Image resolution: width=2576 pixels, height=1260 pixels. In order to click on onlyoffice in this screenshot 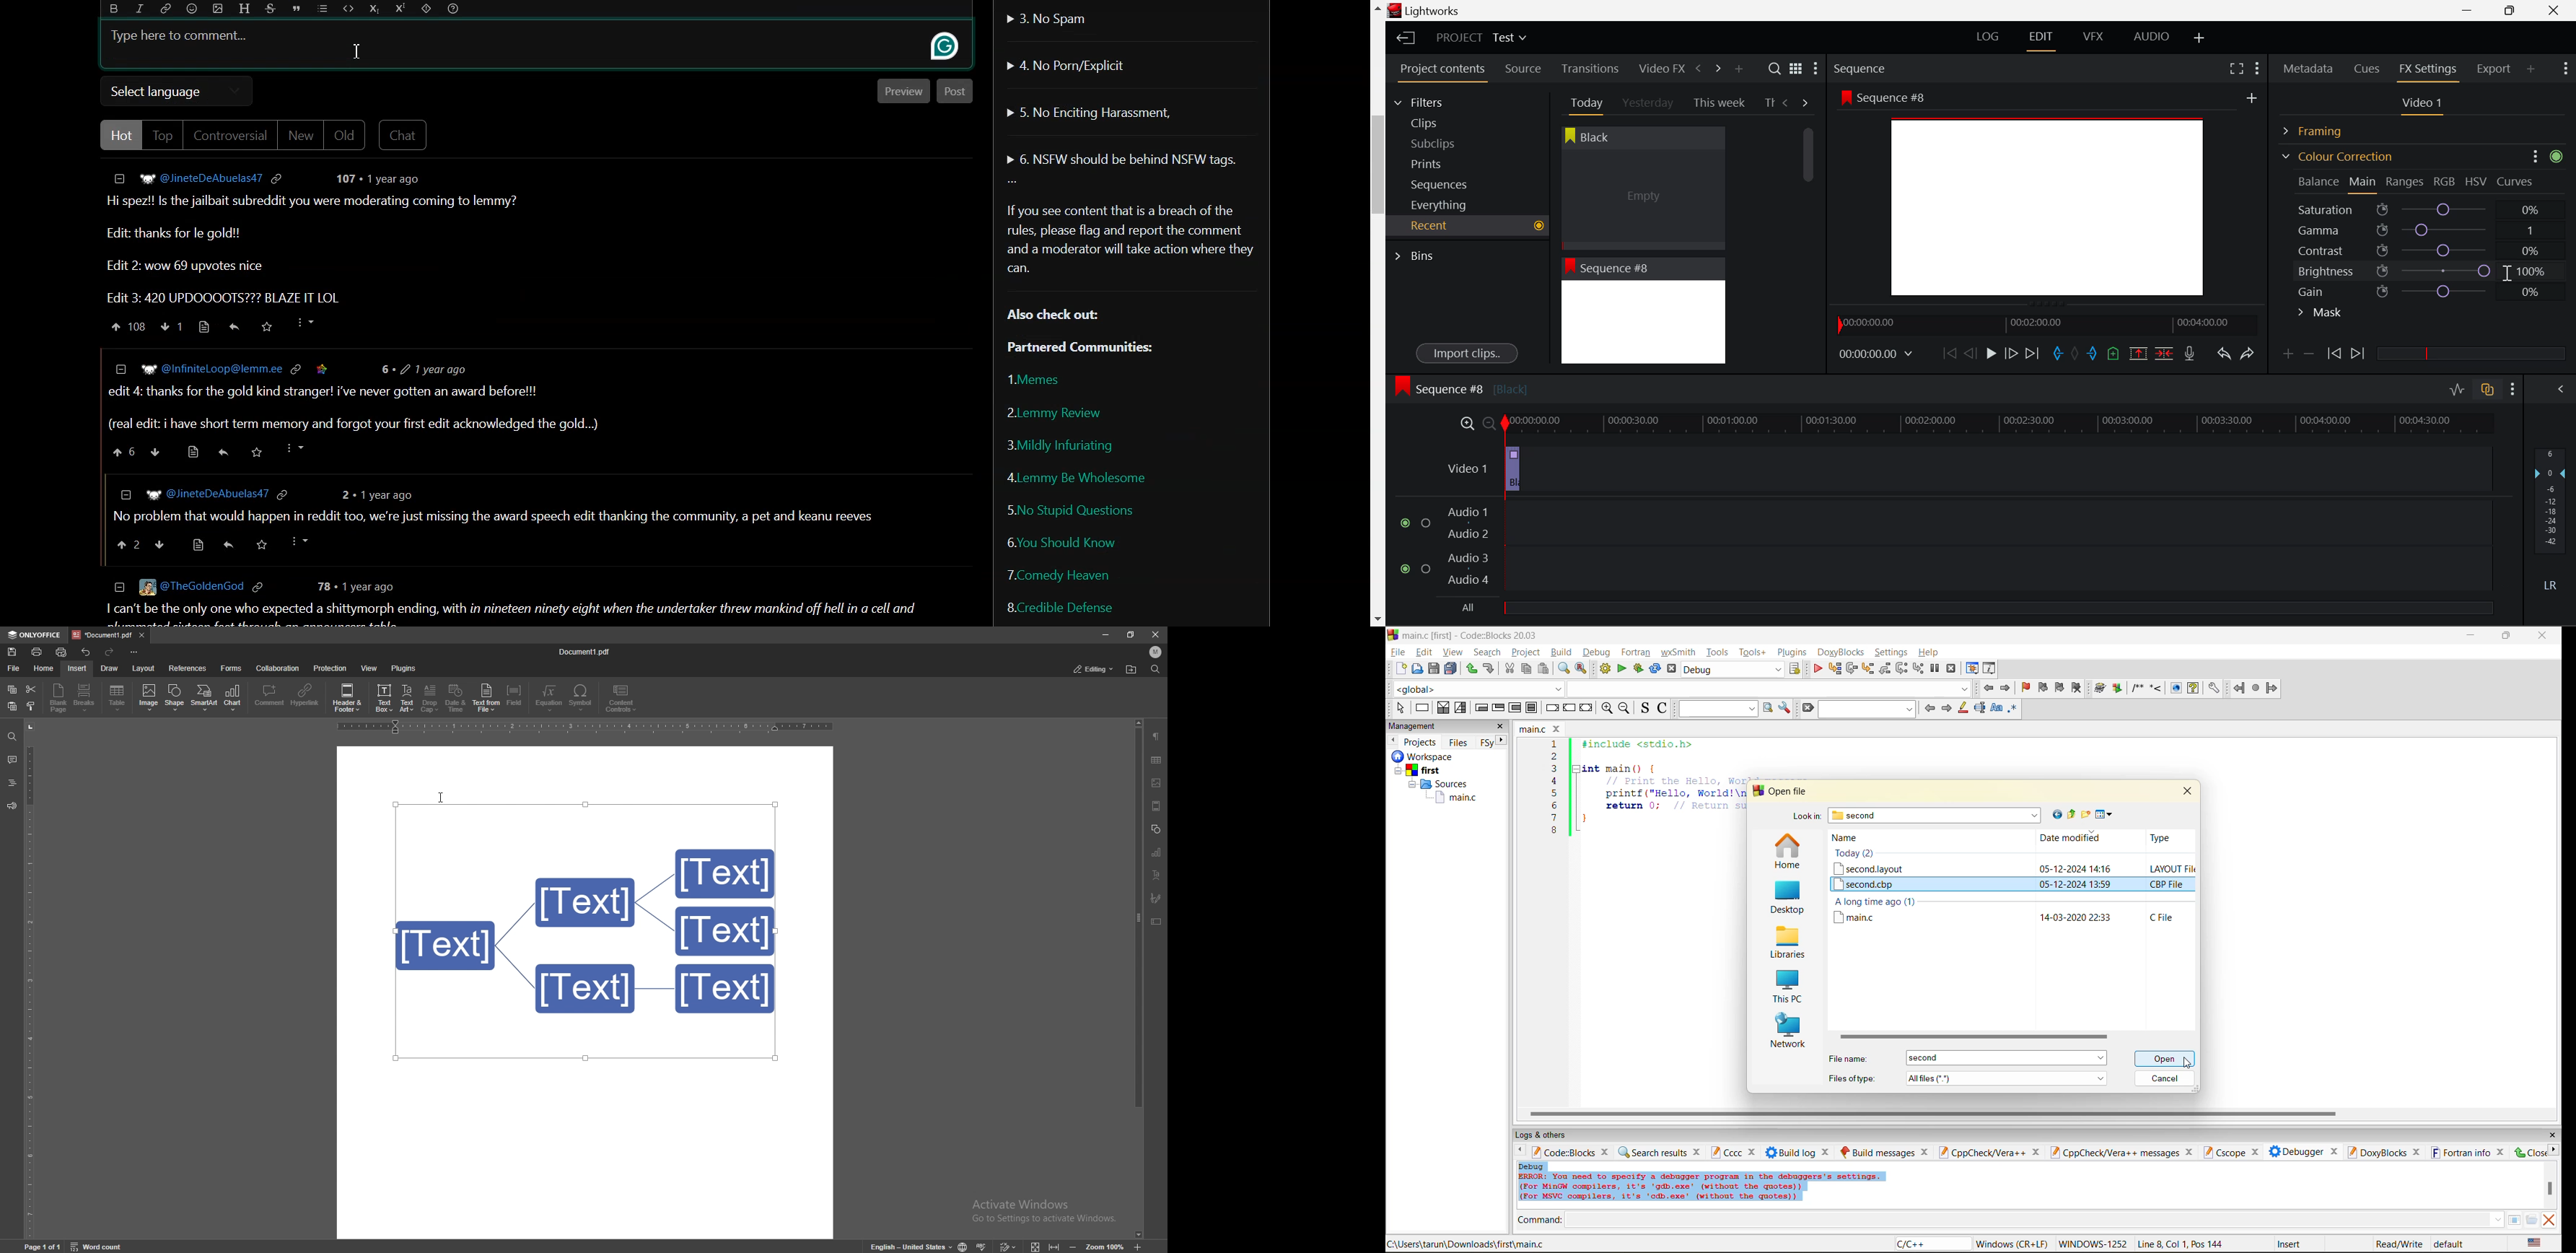, I will do `click(33, 636)`.